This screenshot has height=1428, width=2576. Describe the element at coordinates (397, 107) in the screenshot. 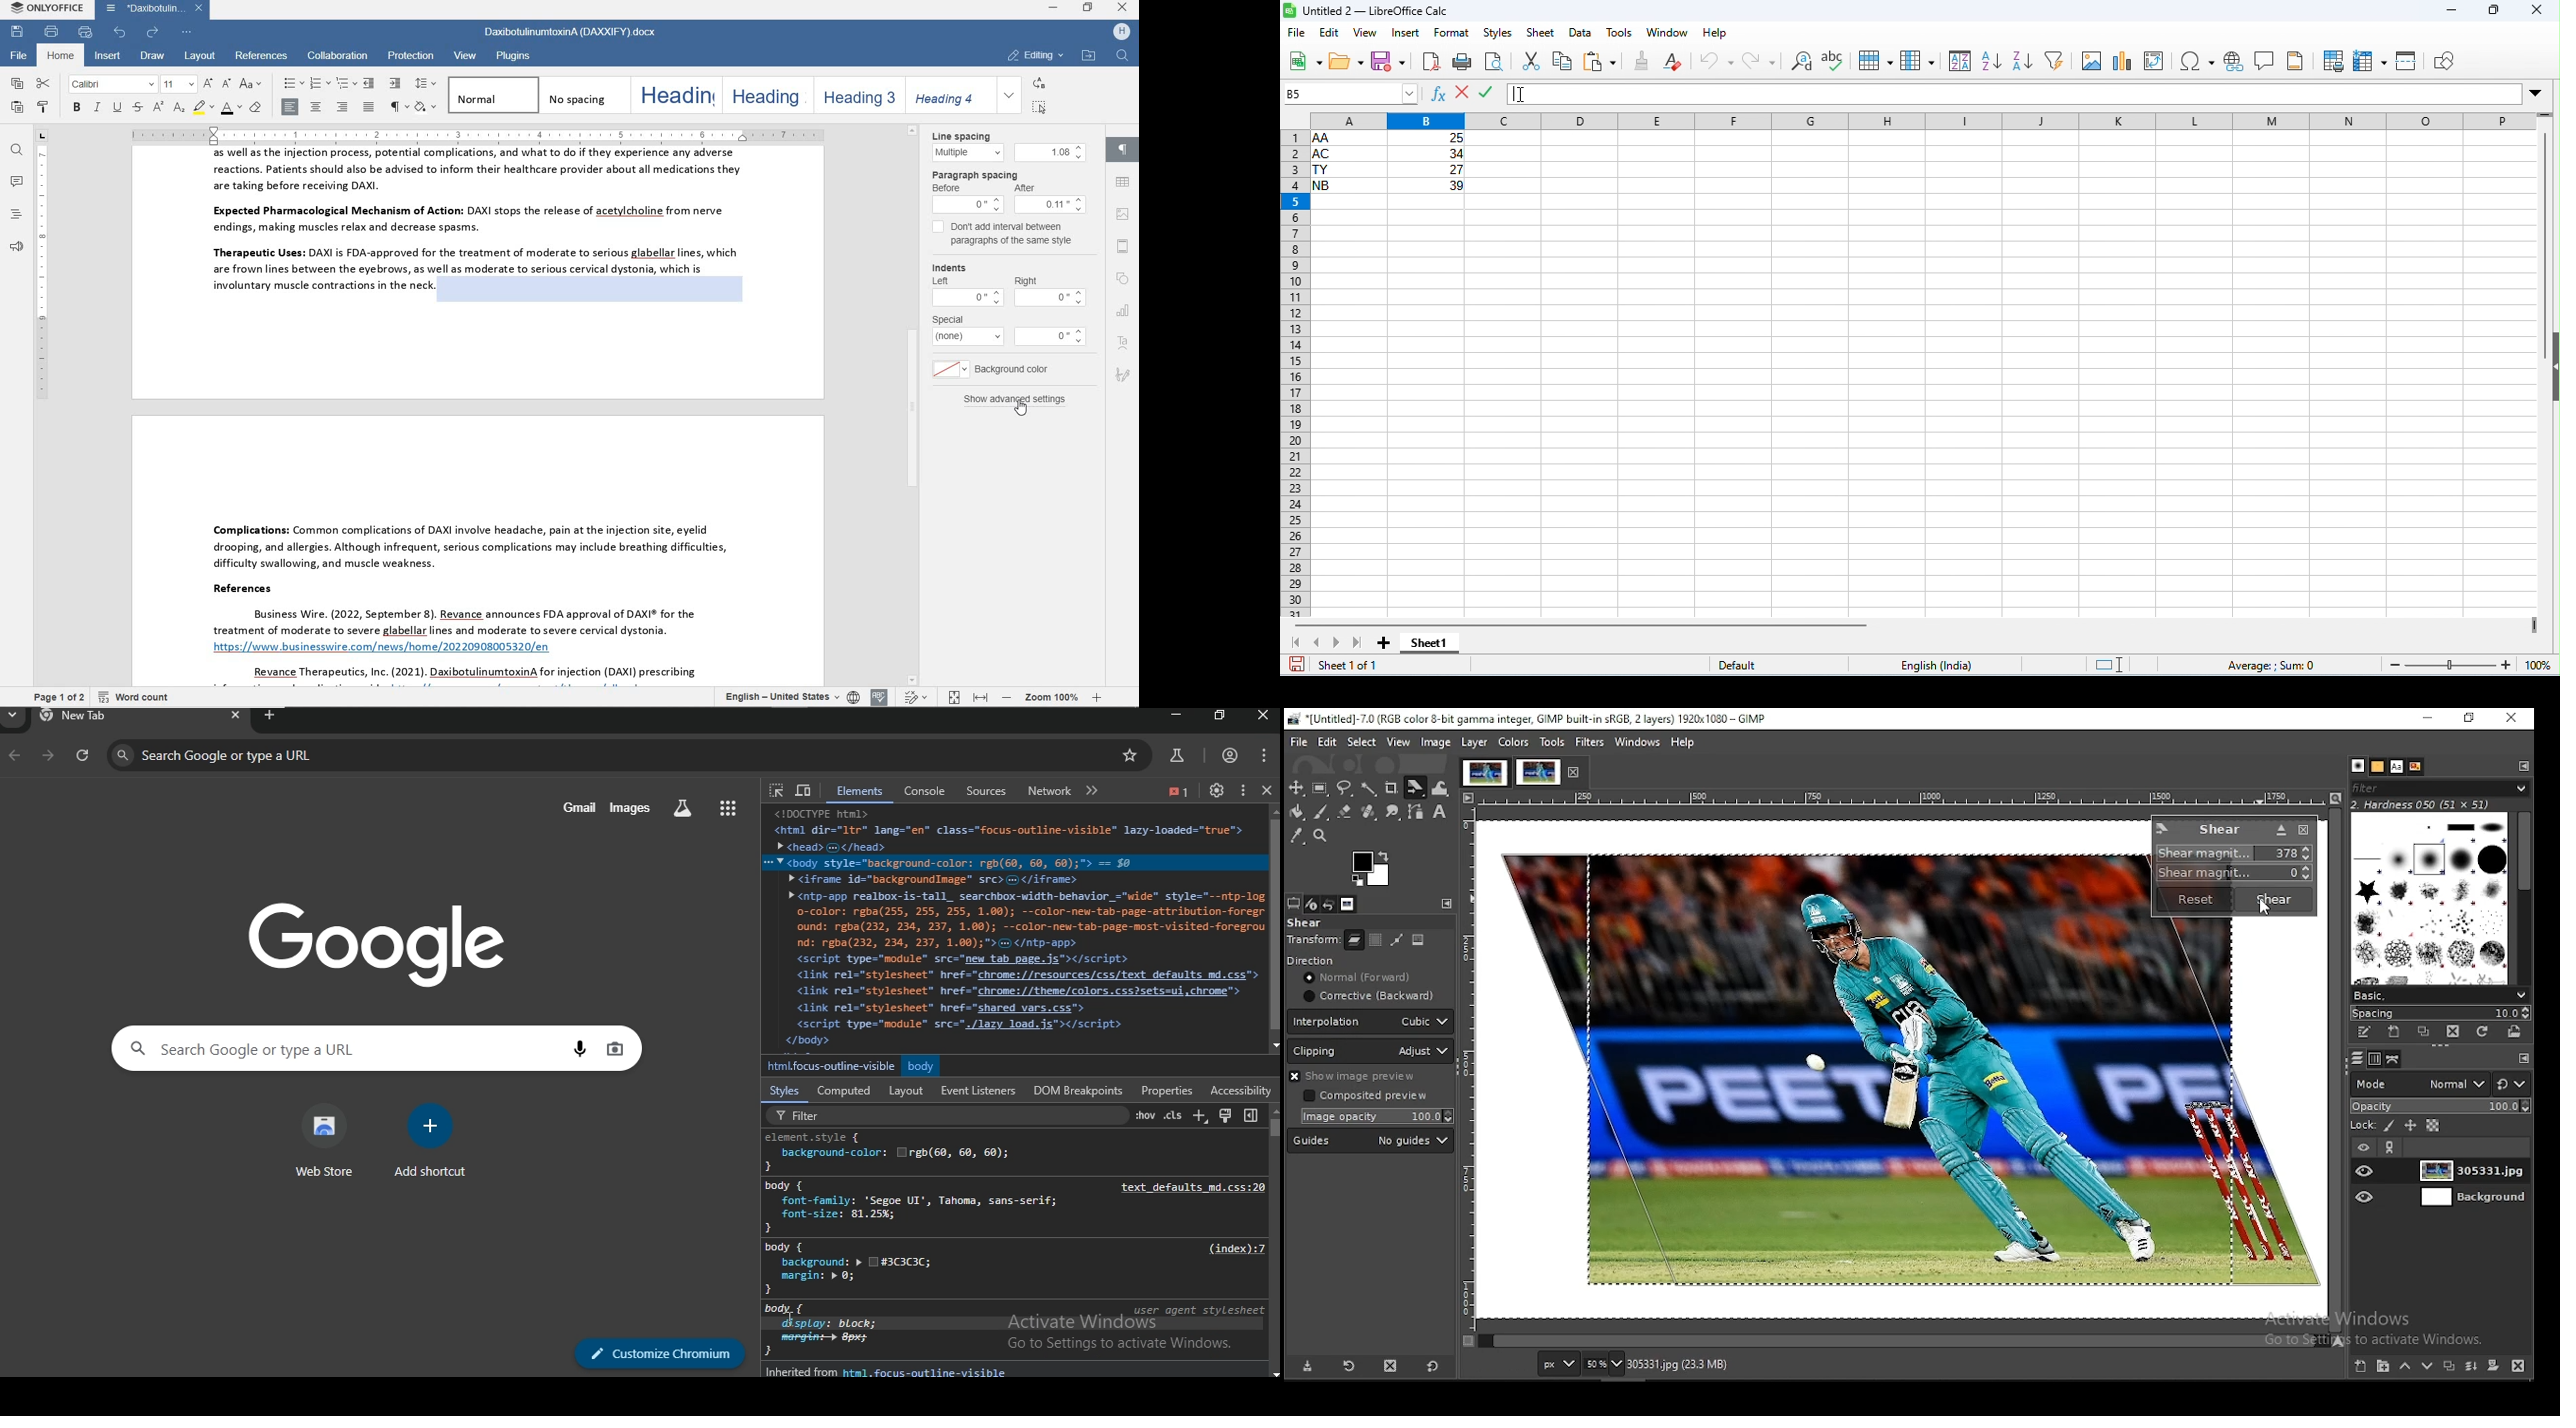

I see `nonprinting characters` at that location.